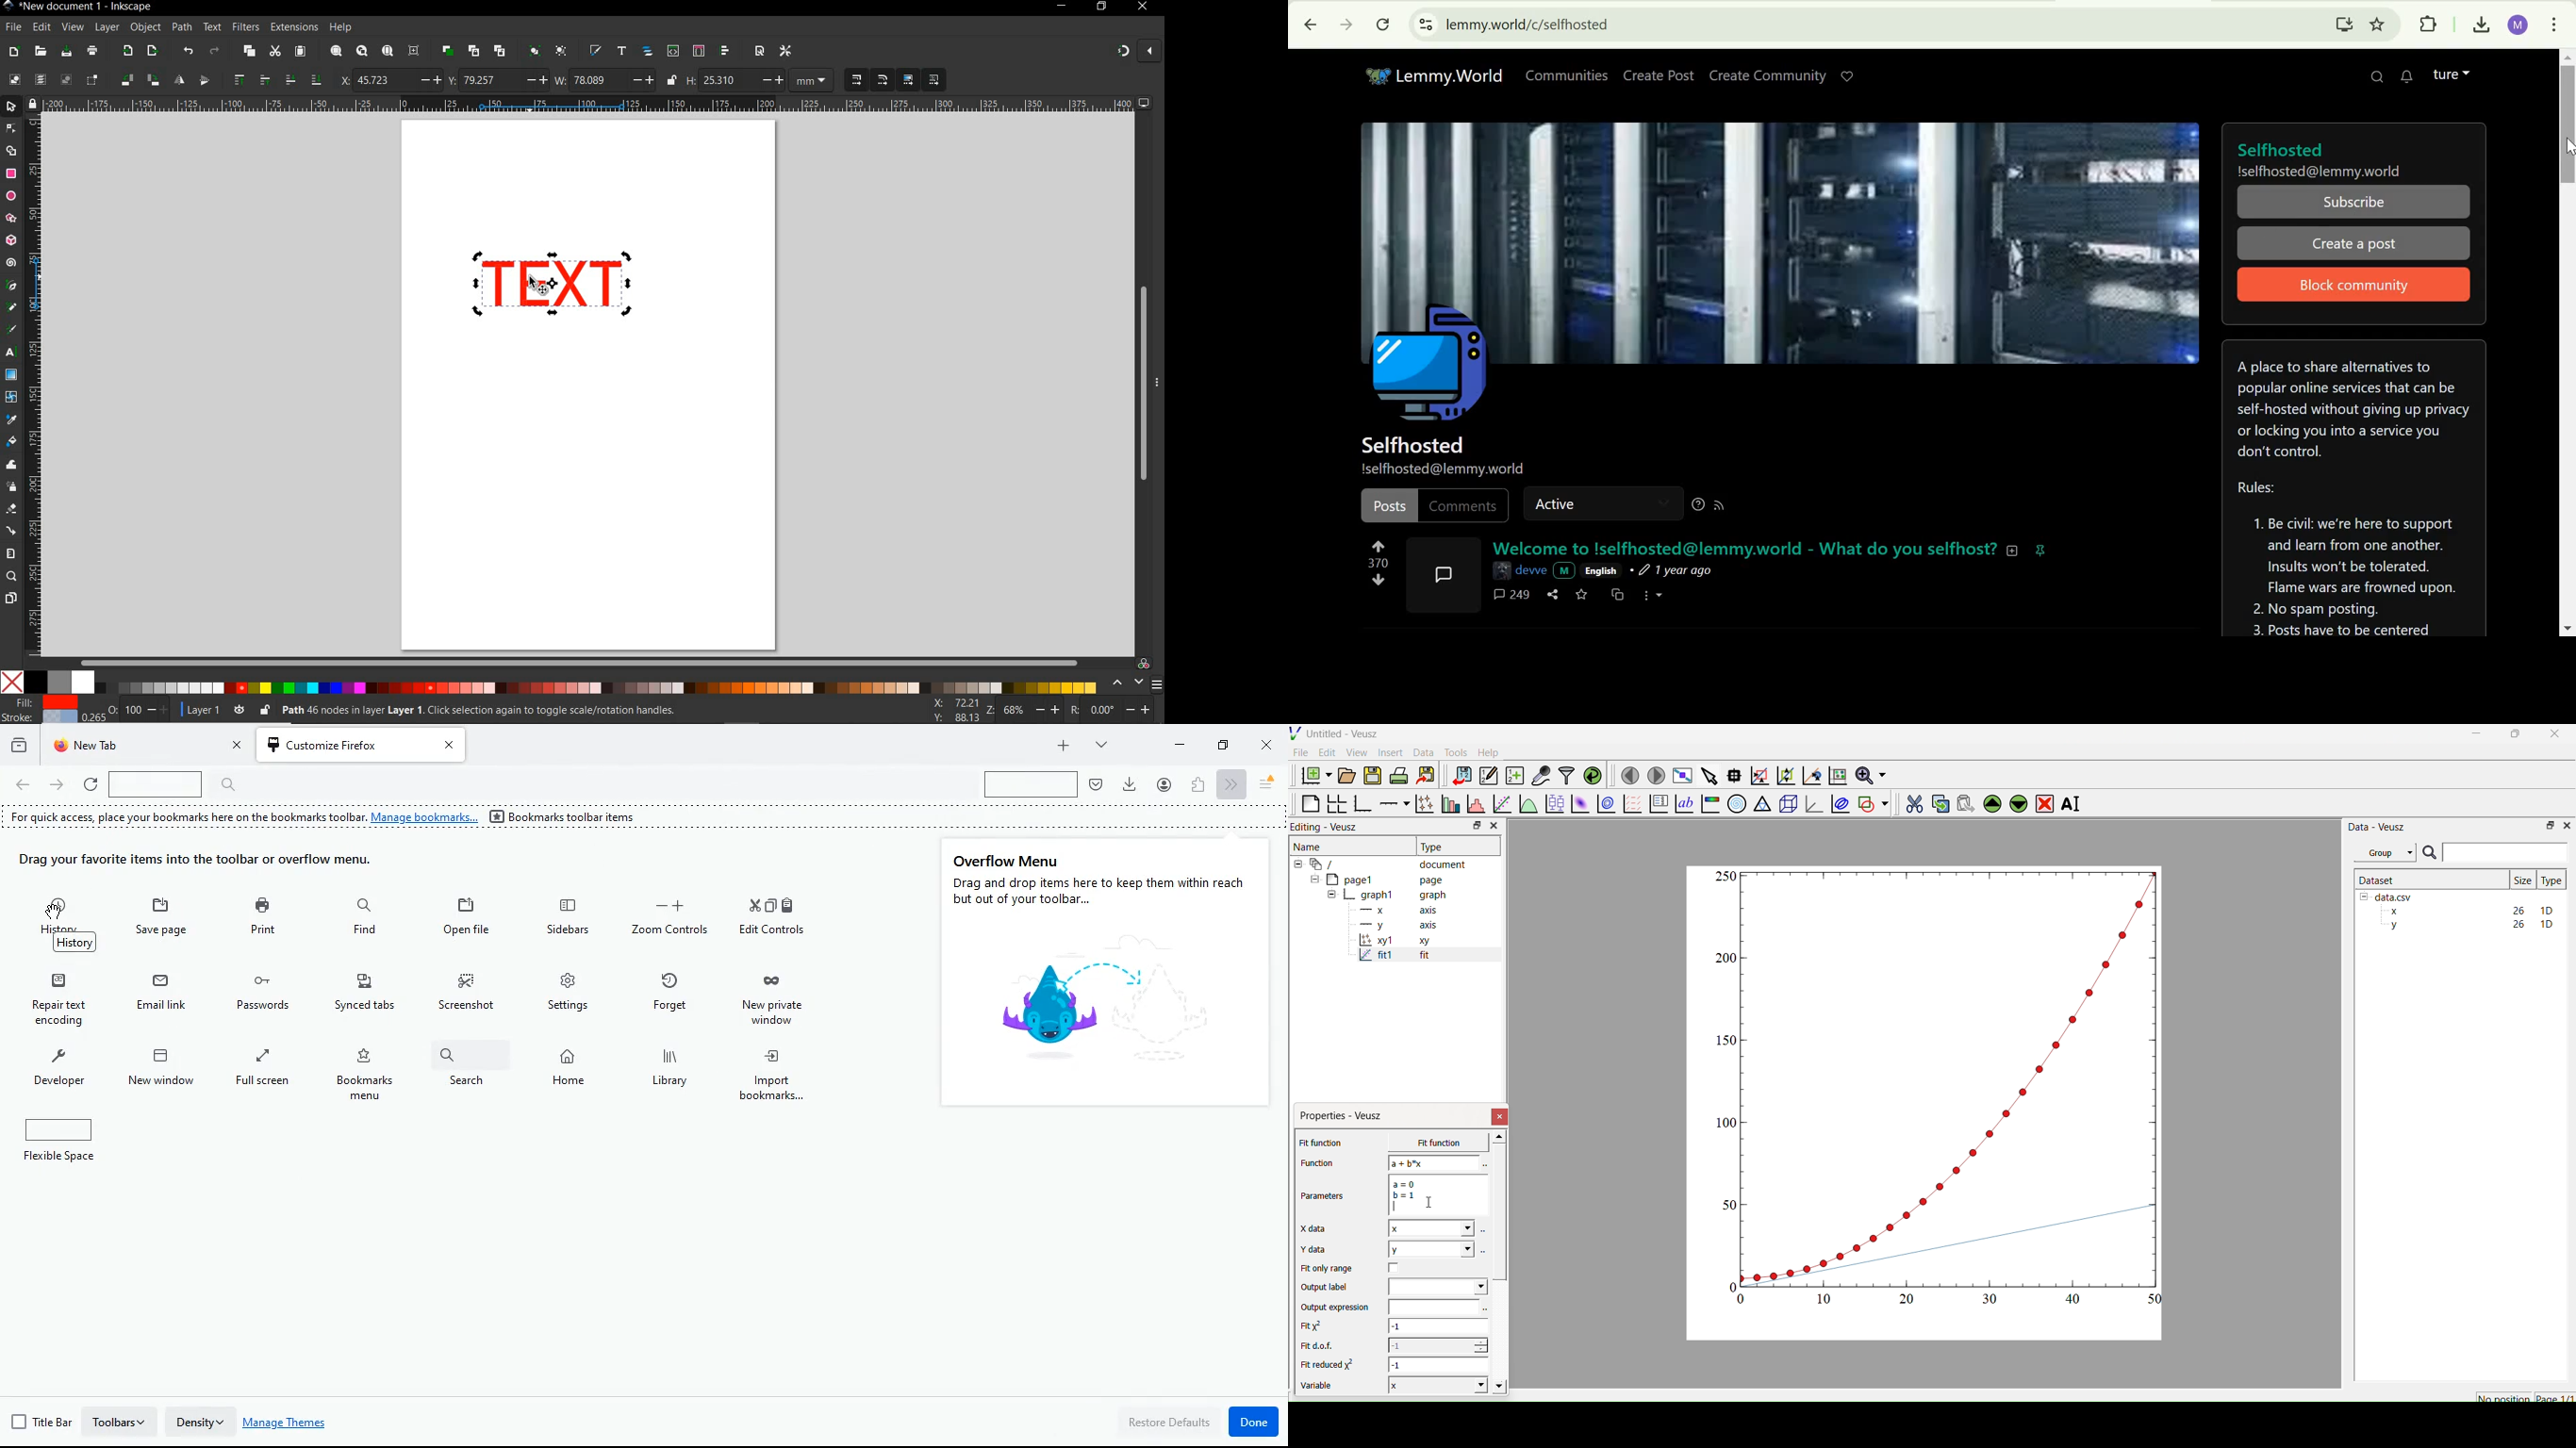  Describe the element at coordinates (674, 52) in the screenshot. I see `OPEN XML EDITOR` at that location.